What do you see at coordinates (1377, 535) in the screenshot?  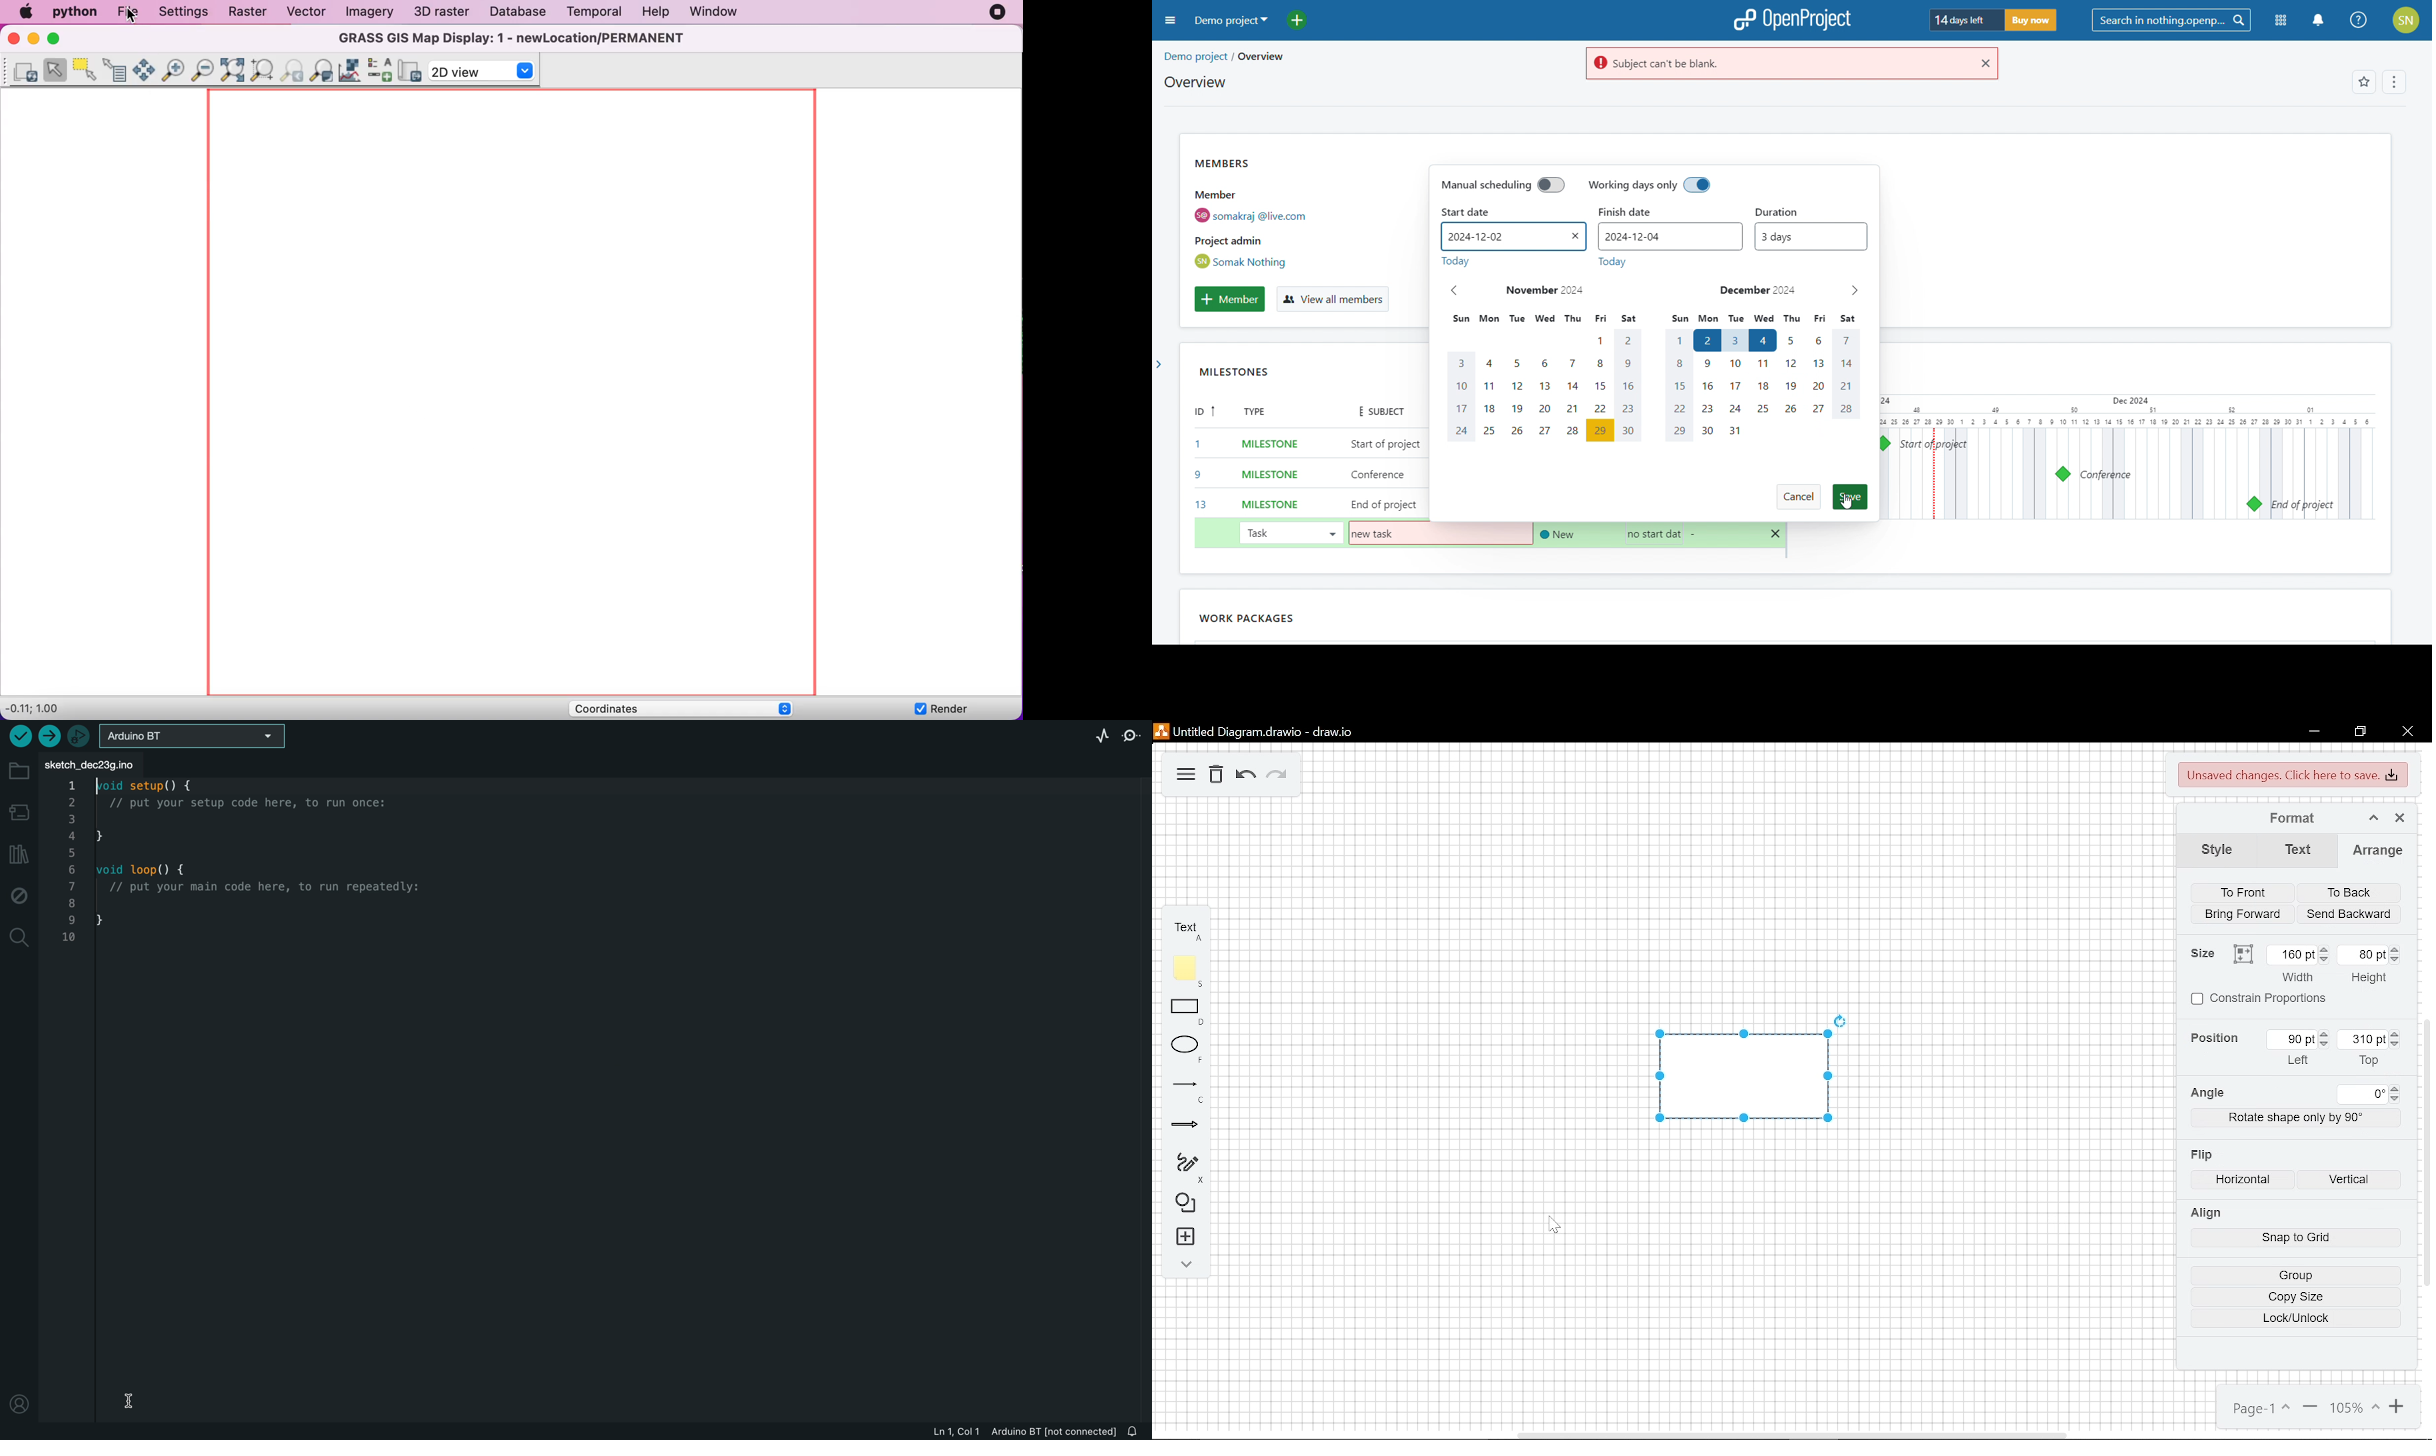 I see `subject added` at bounding box center [1377, 535].